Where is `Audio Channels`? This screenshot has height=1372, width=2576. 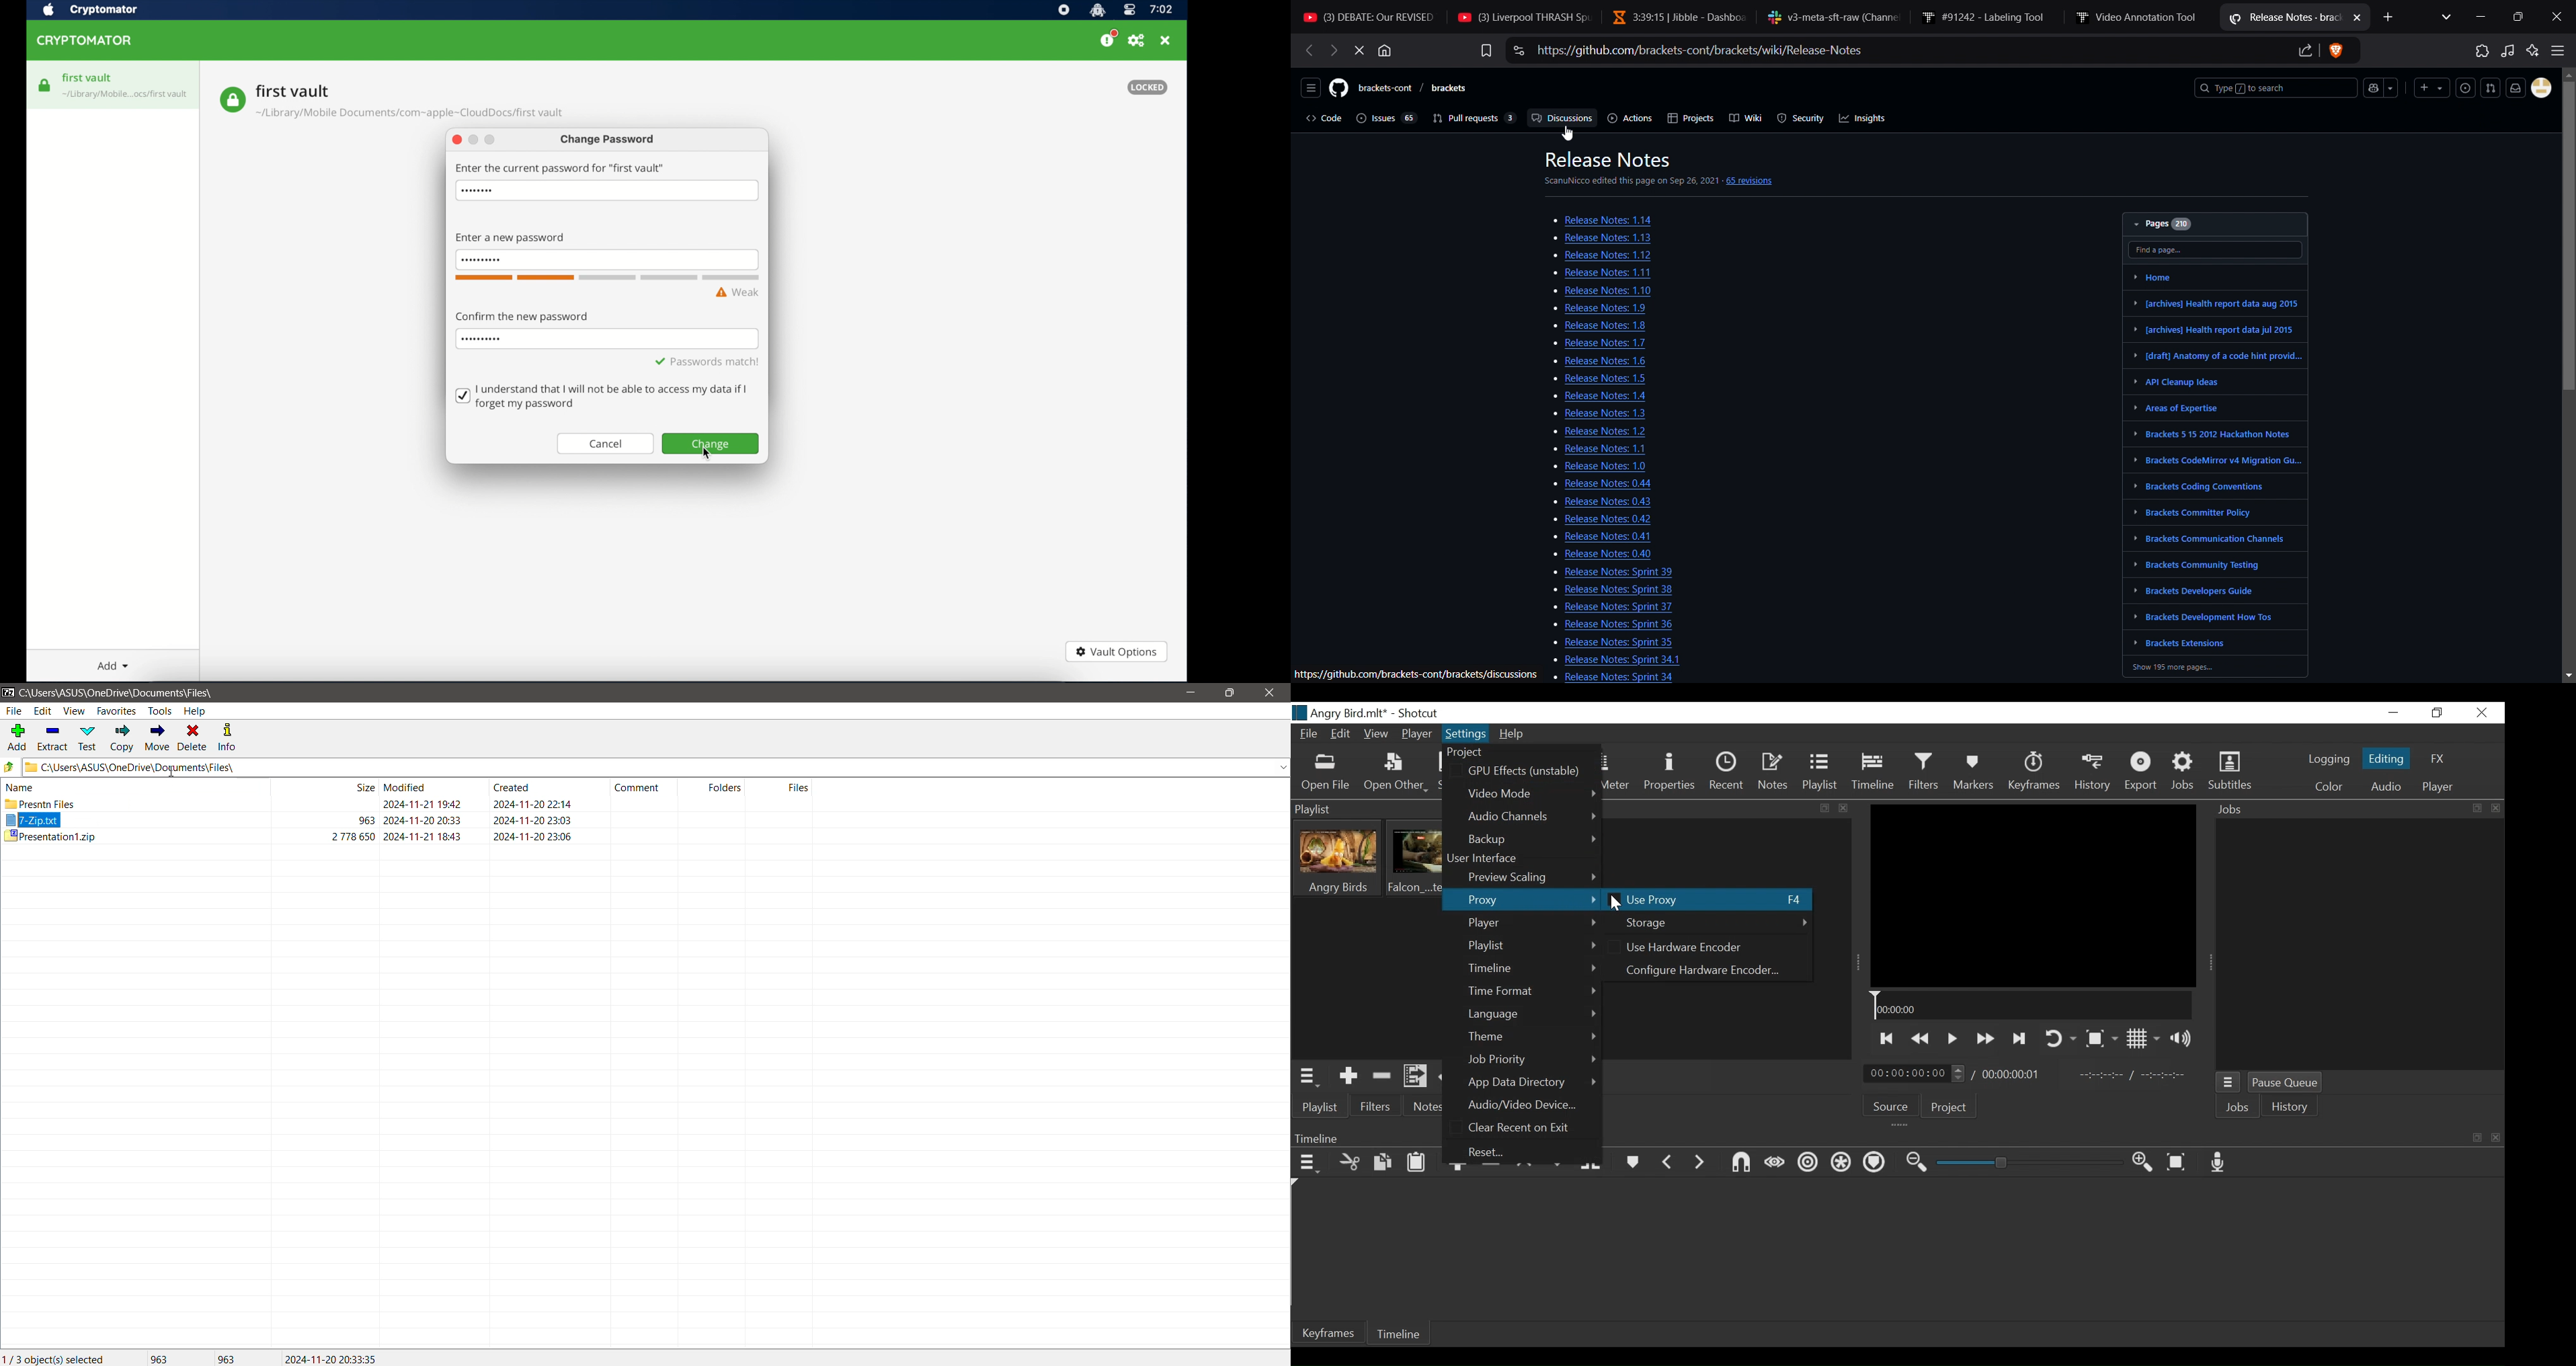
Audio Channels is located at coordinates (1531, 817).